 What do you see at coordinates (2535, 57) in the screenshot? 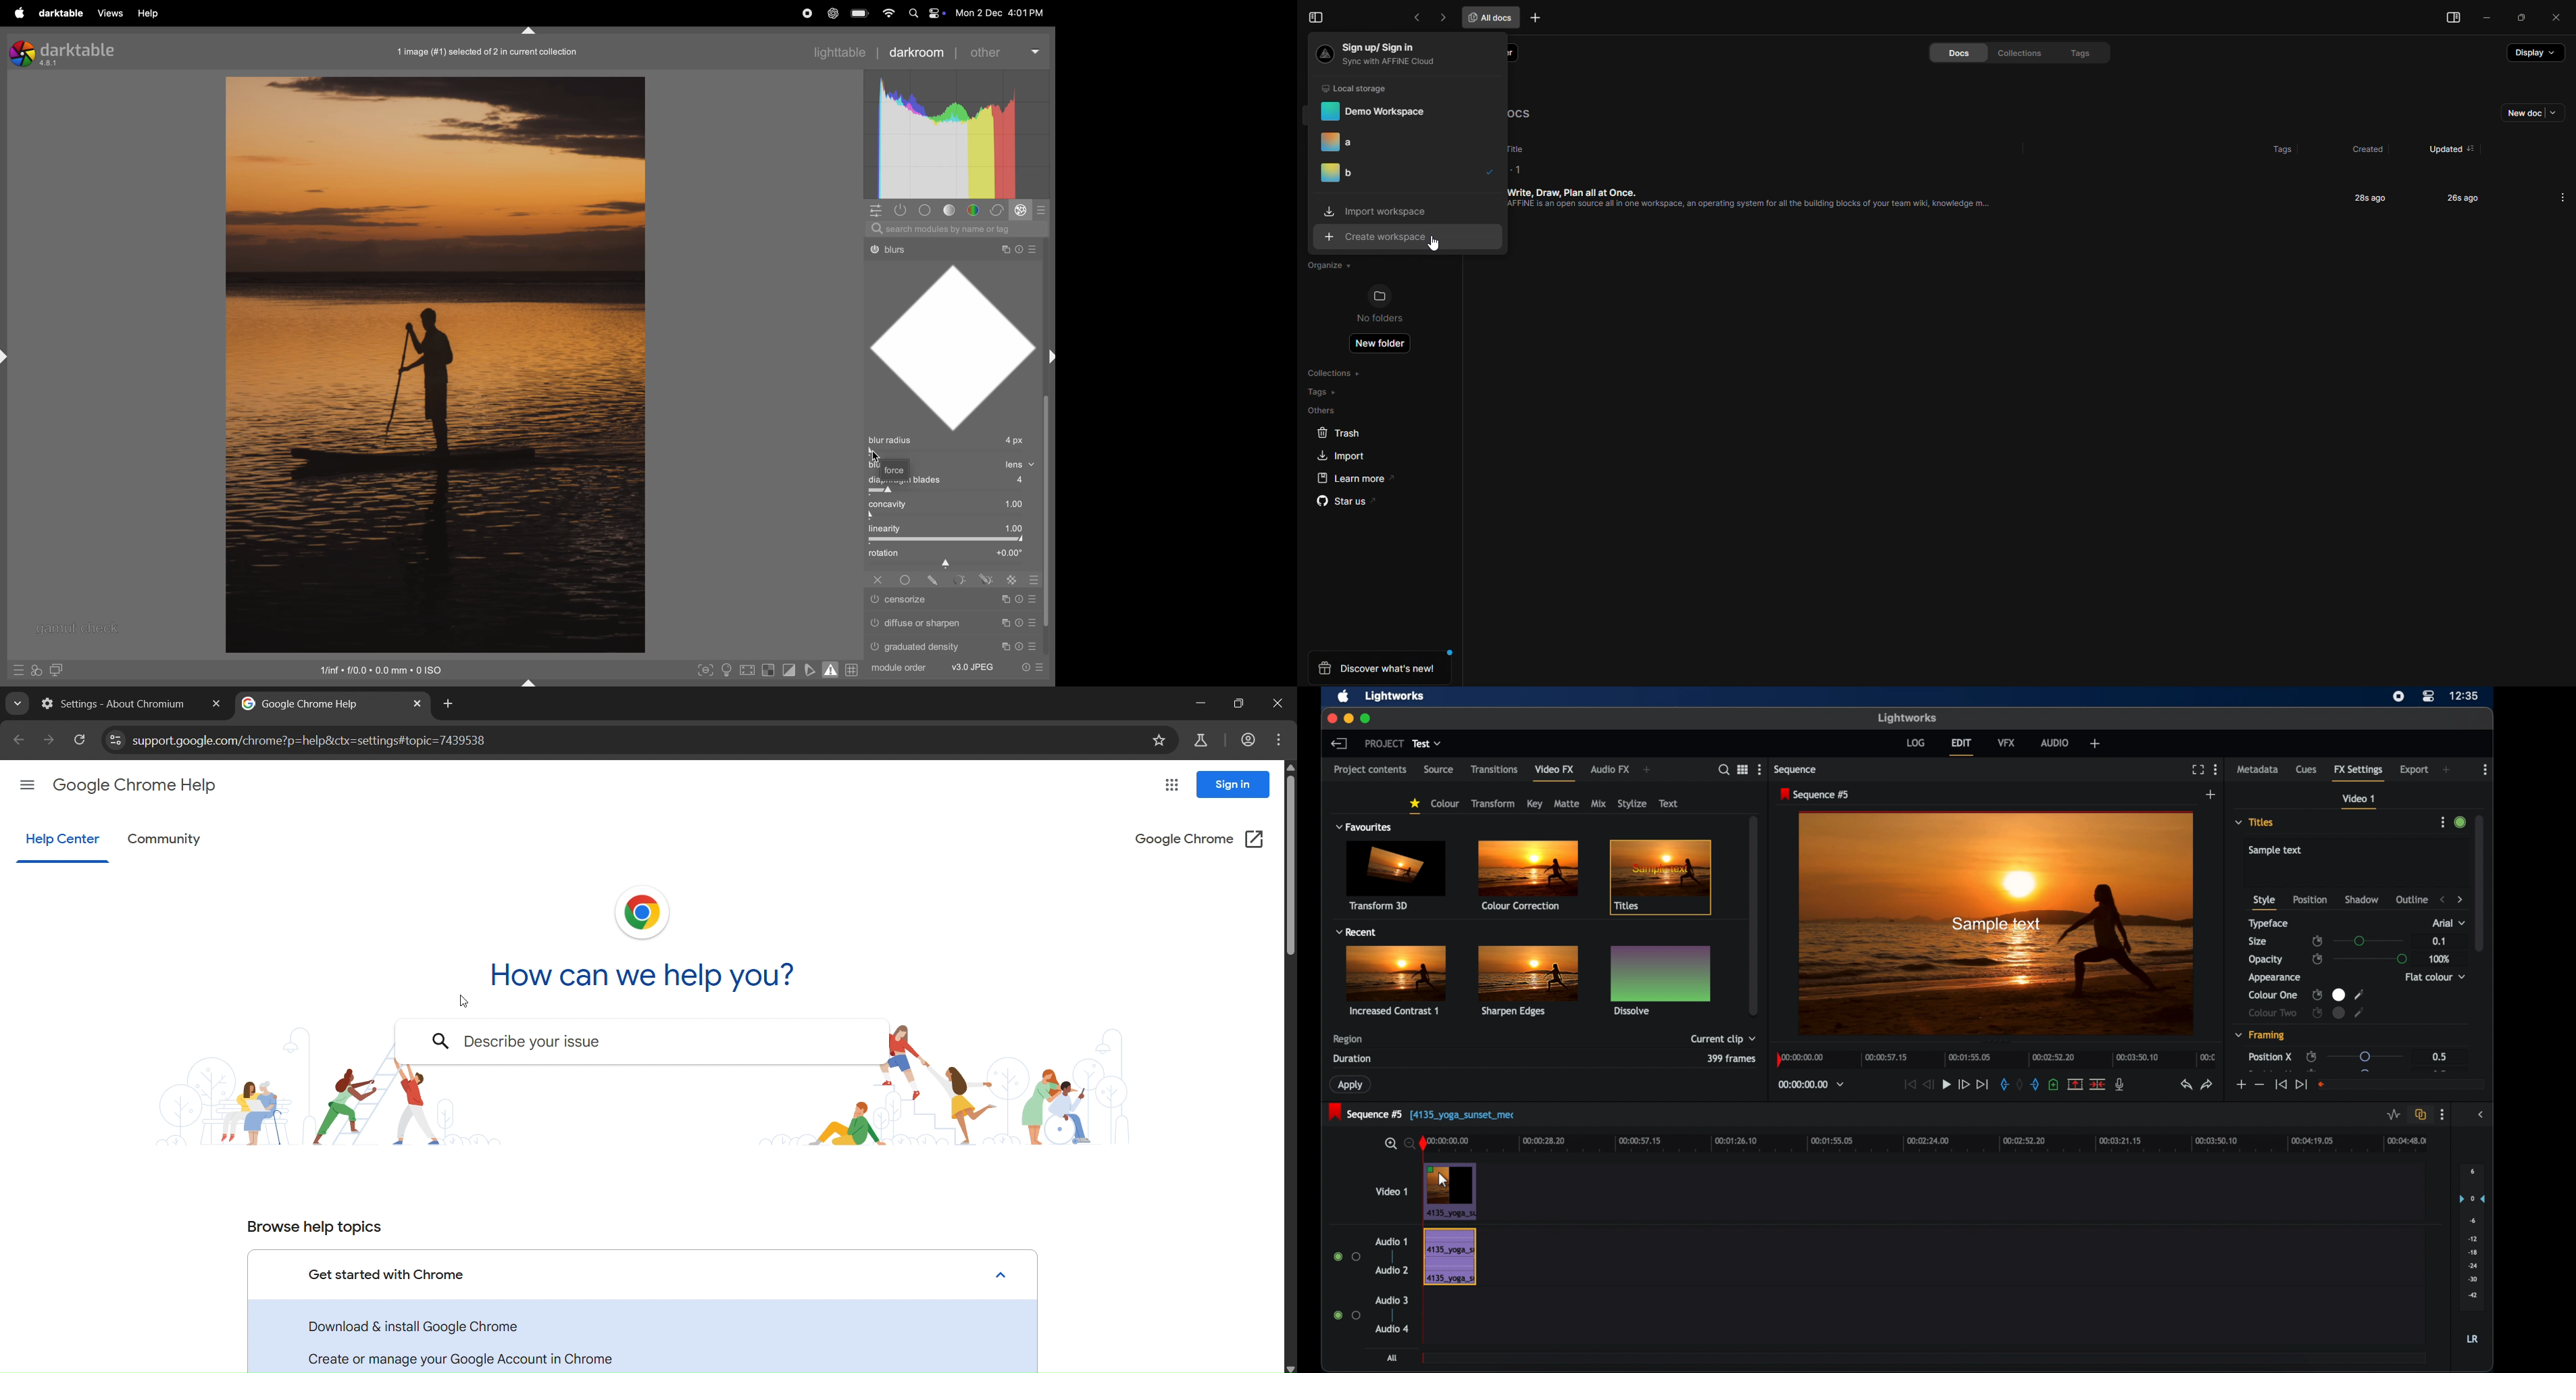
I see `display` at bounding box center [2535, 57].